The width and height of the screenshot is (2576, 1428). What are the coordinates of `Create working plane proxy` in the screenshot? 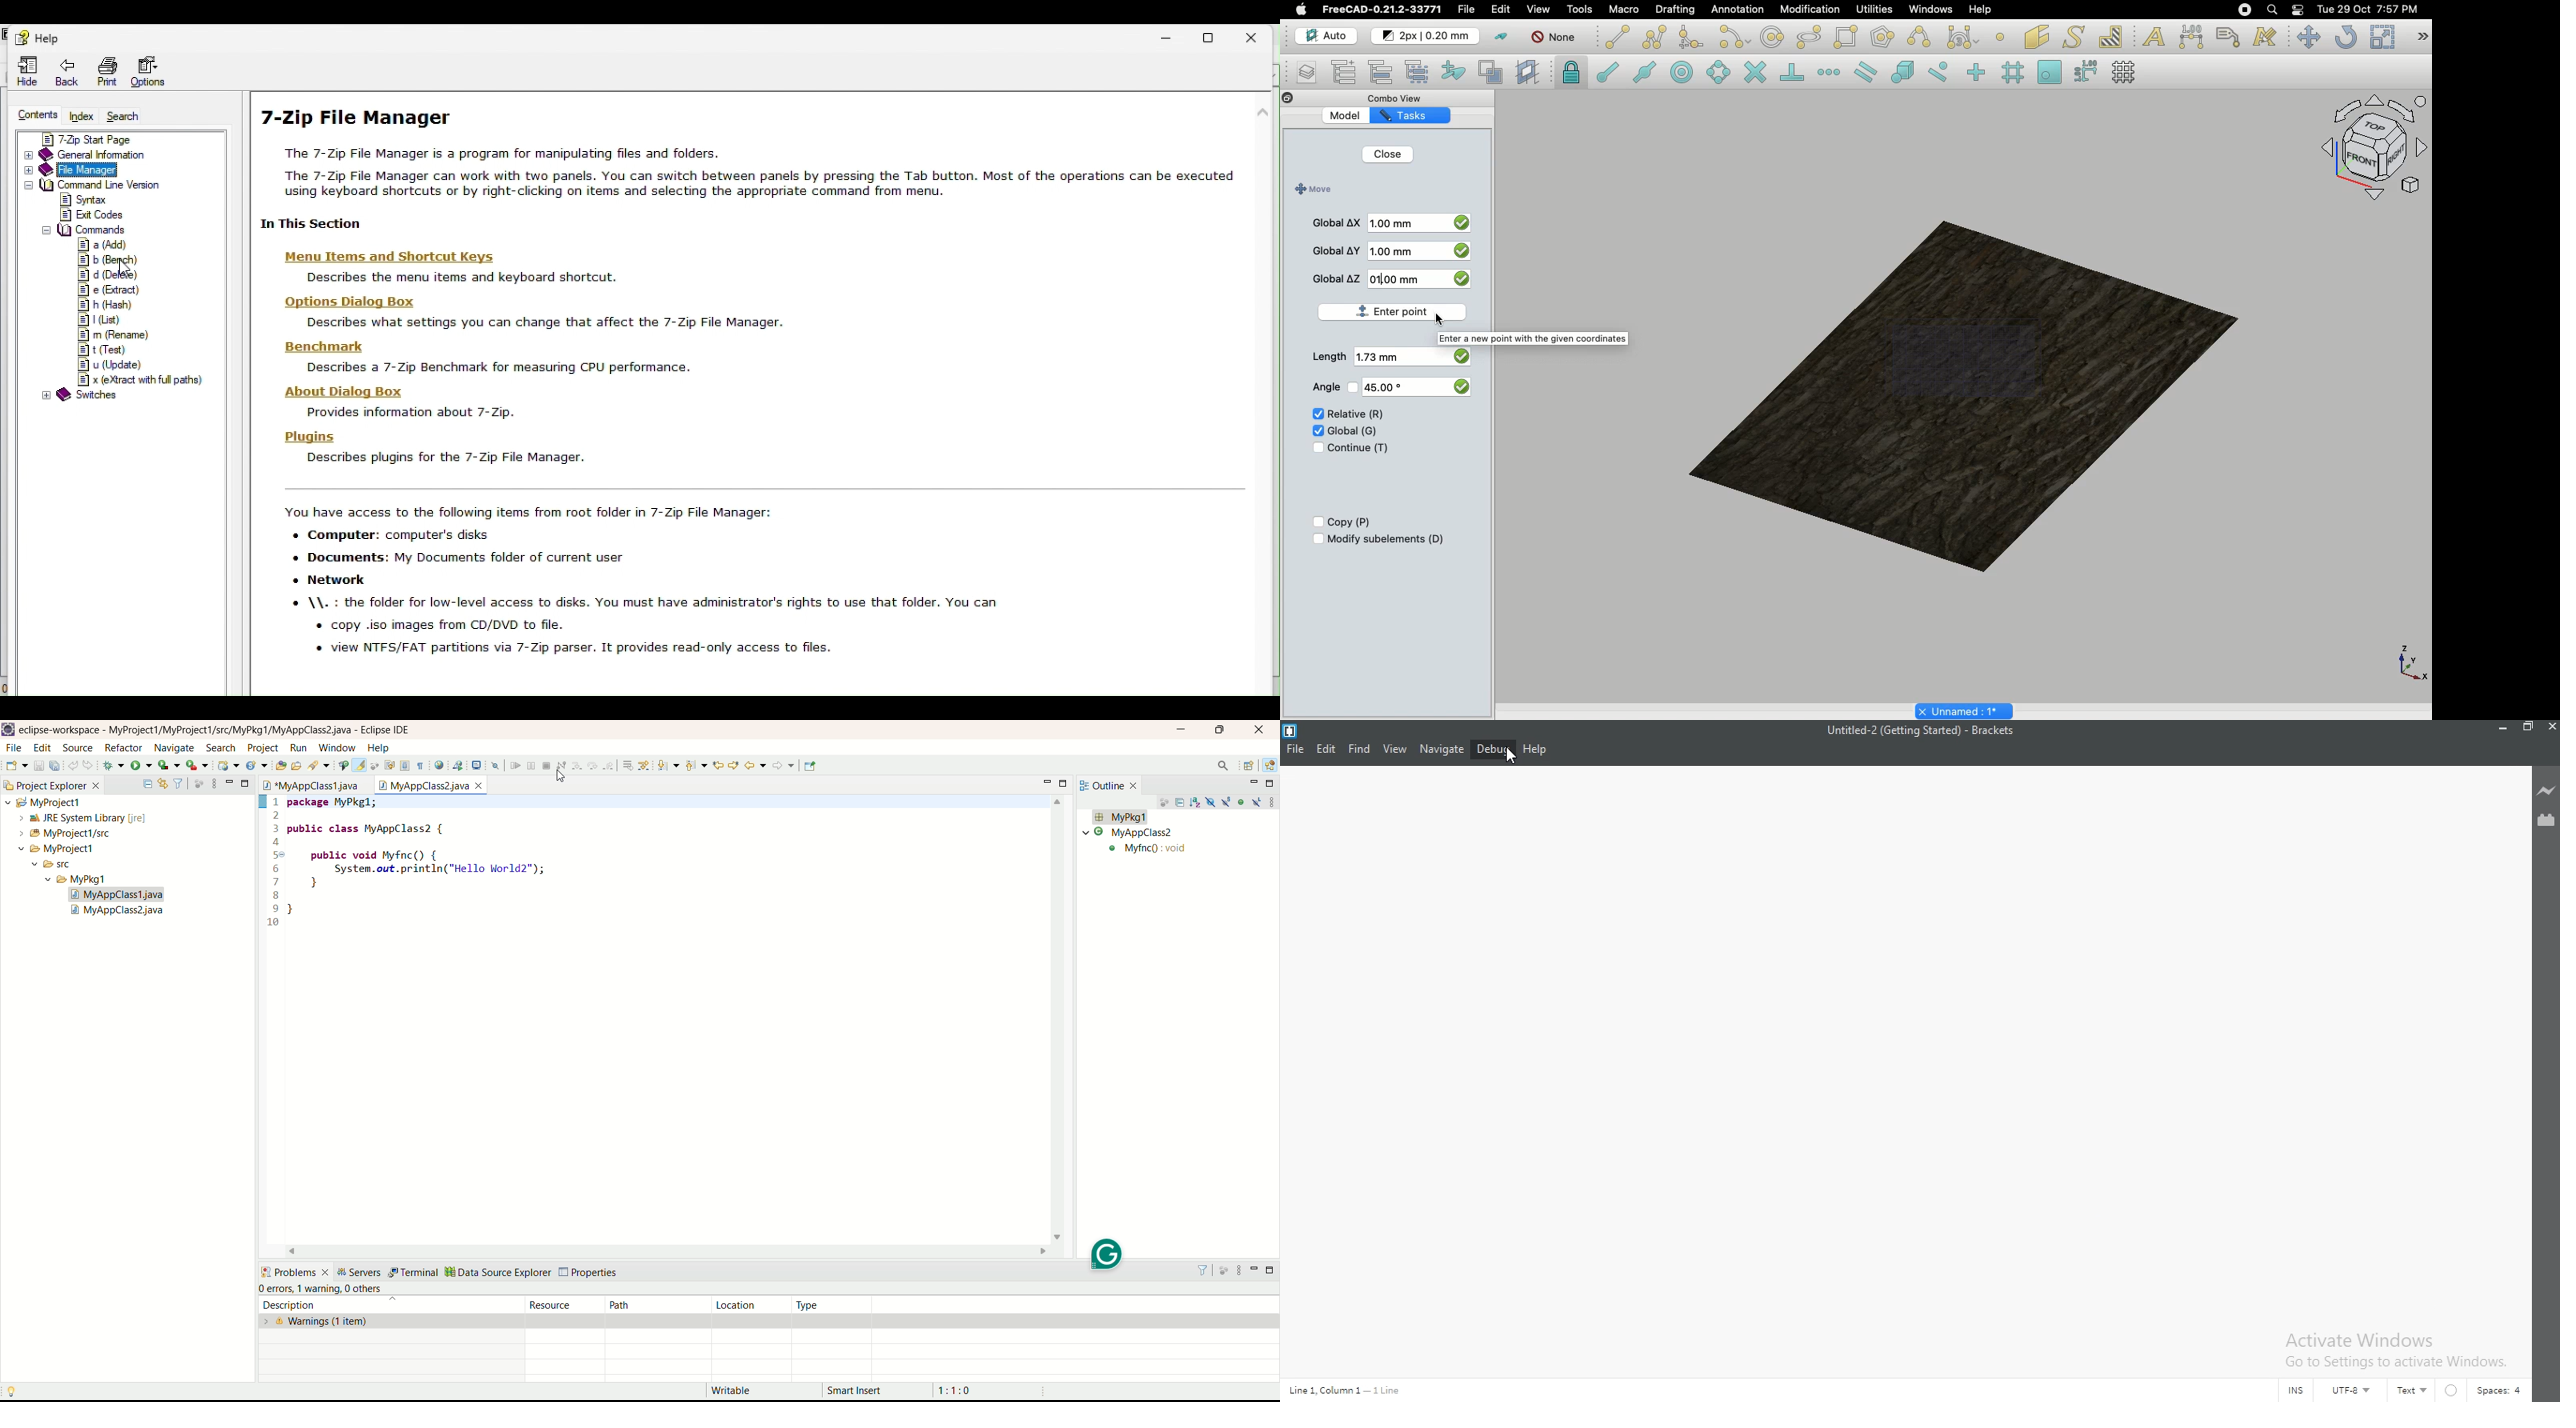 It's located at (1530, 73).